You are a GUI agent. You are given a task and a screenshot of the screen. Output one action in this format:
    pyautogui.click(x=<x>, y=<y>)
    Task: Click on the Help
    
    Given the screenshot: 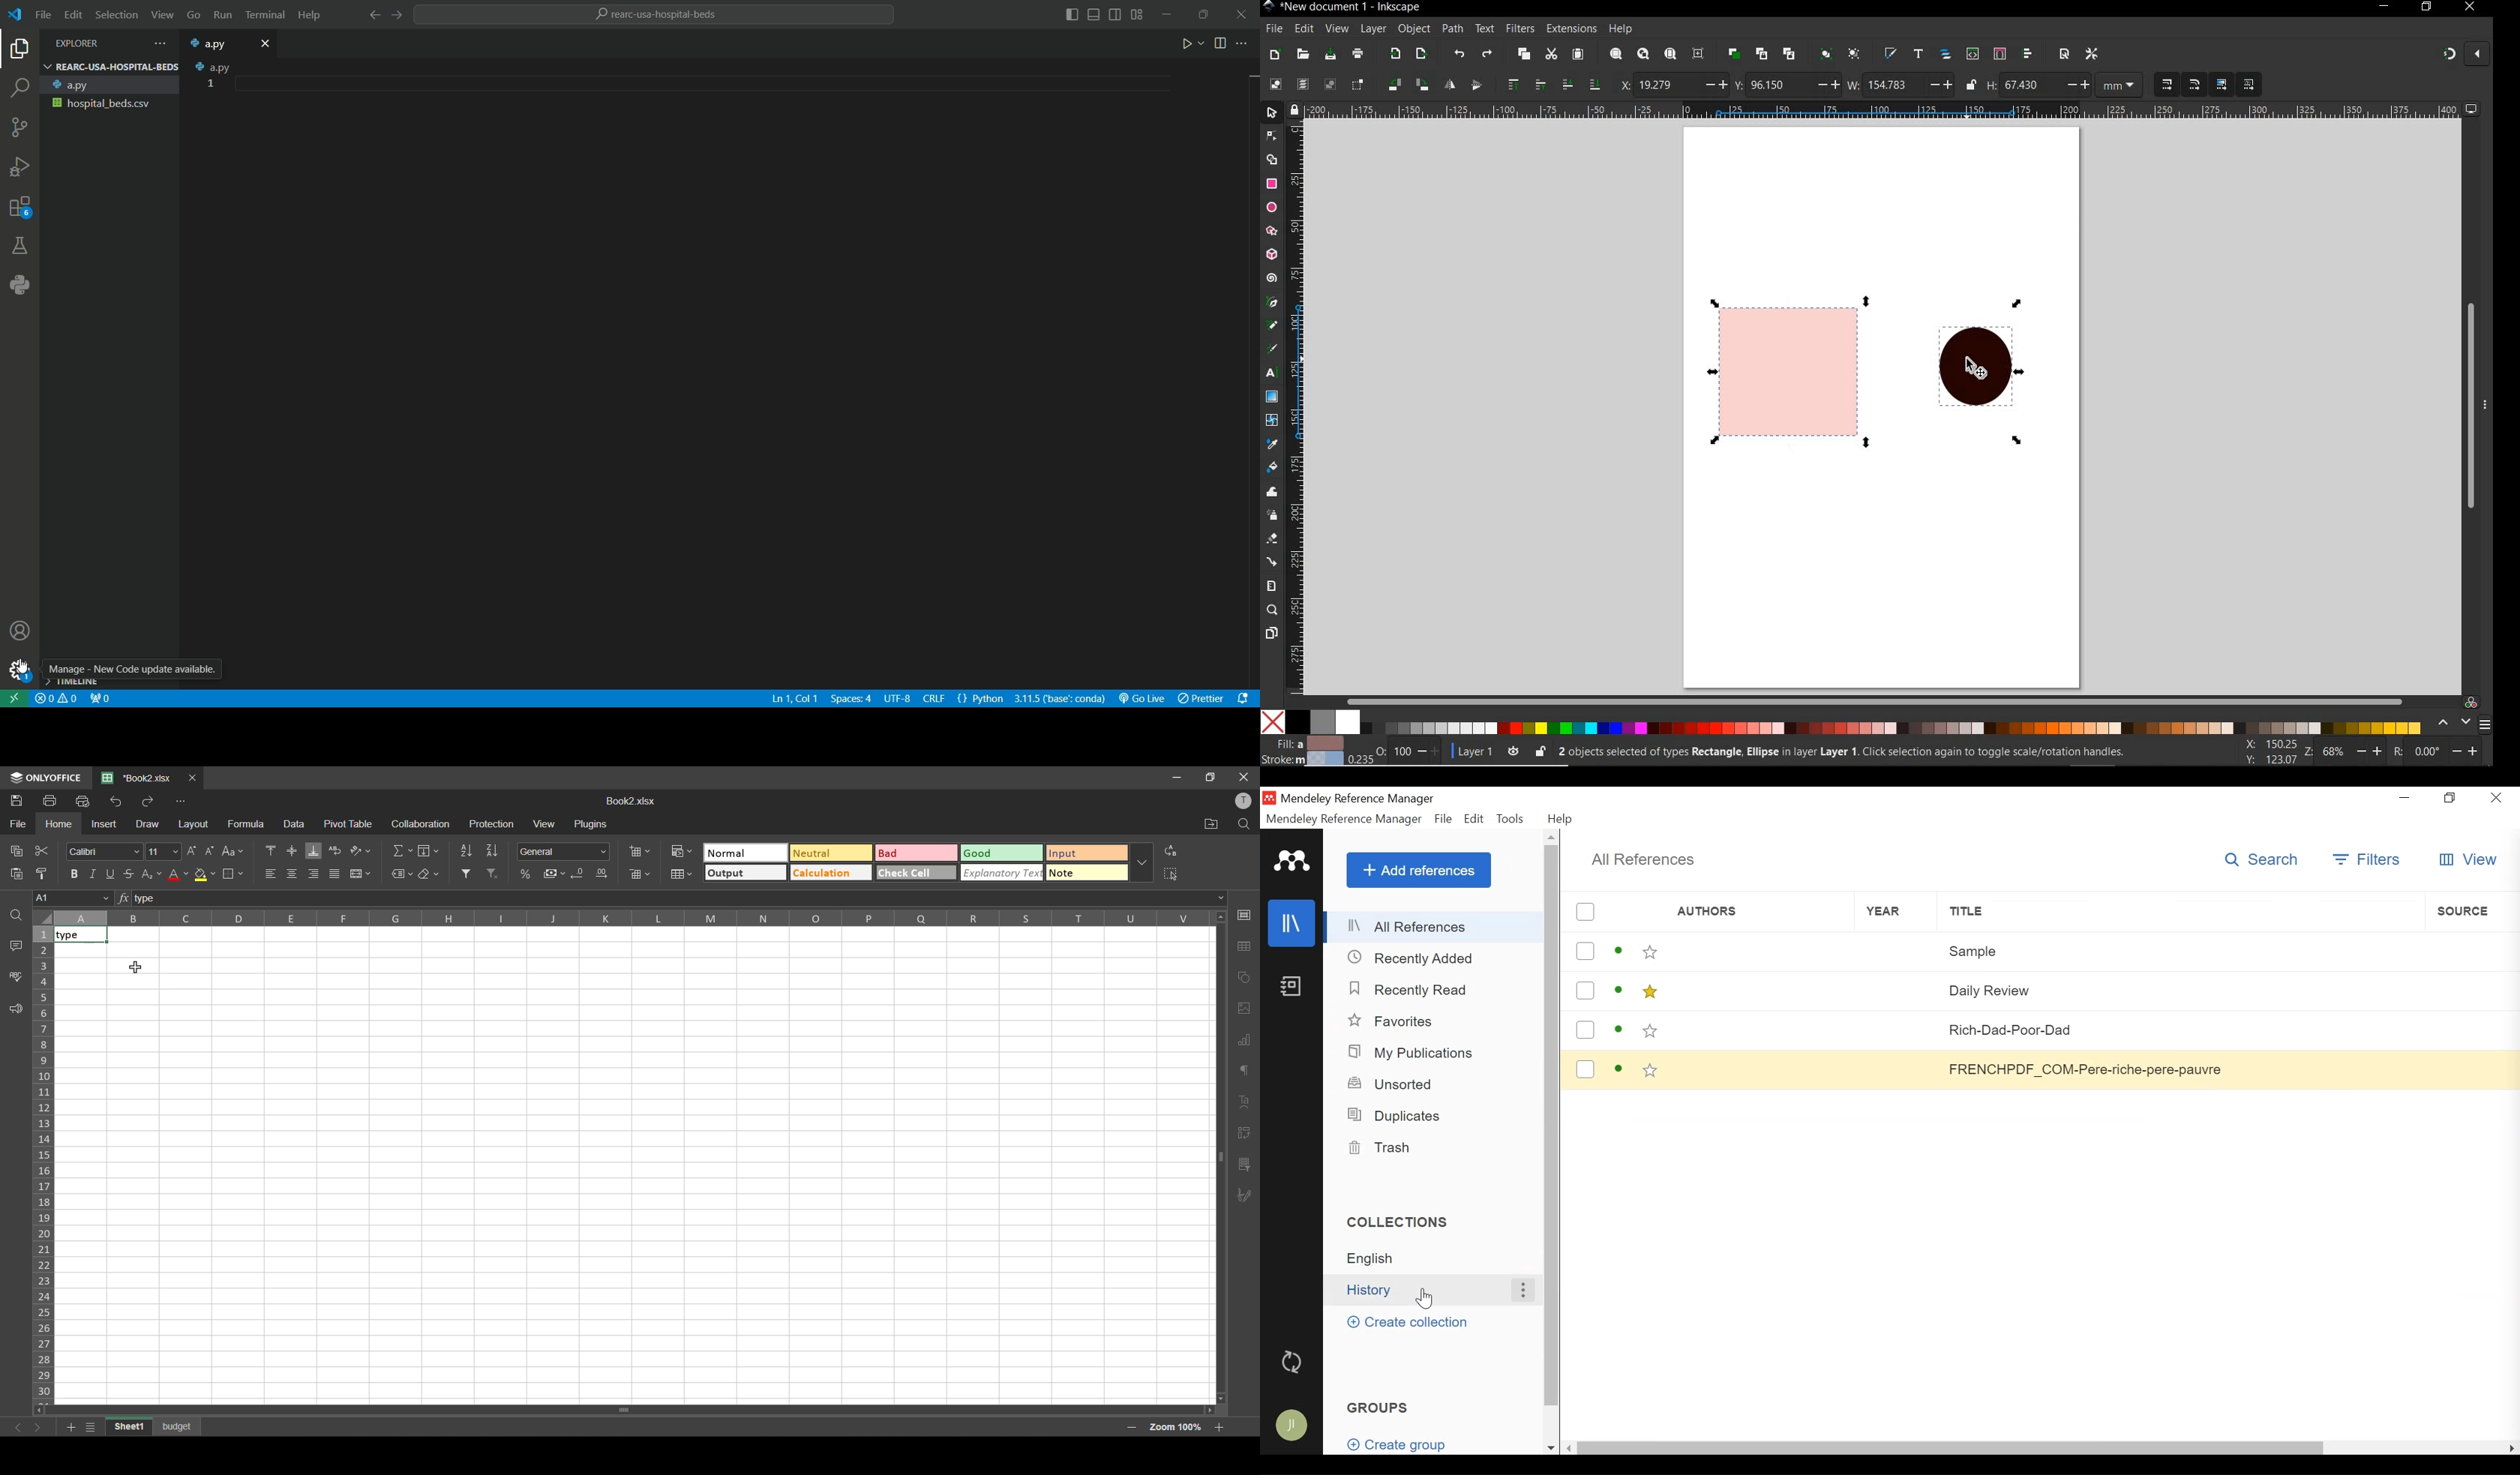 What is the action you would take?
    pyautogui.click(x=1561, y=819)
    